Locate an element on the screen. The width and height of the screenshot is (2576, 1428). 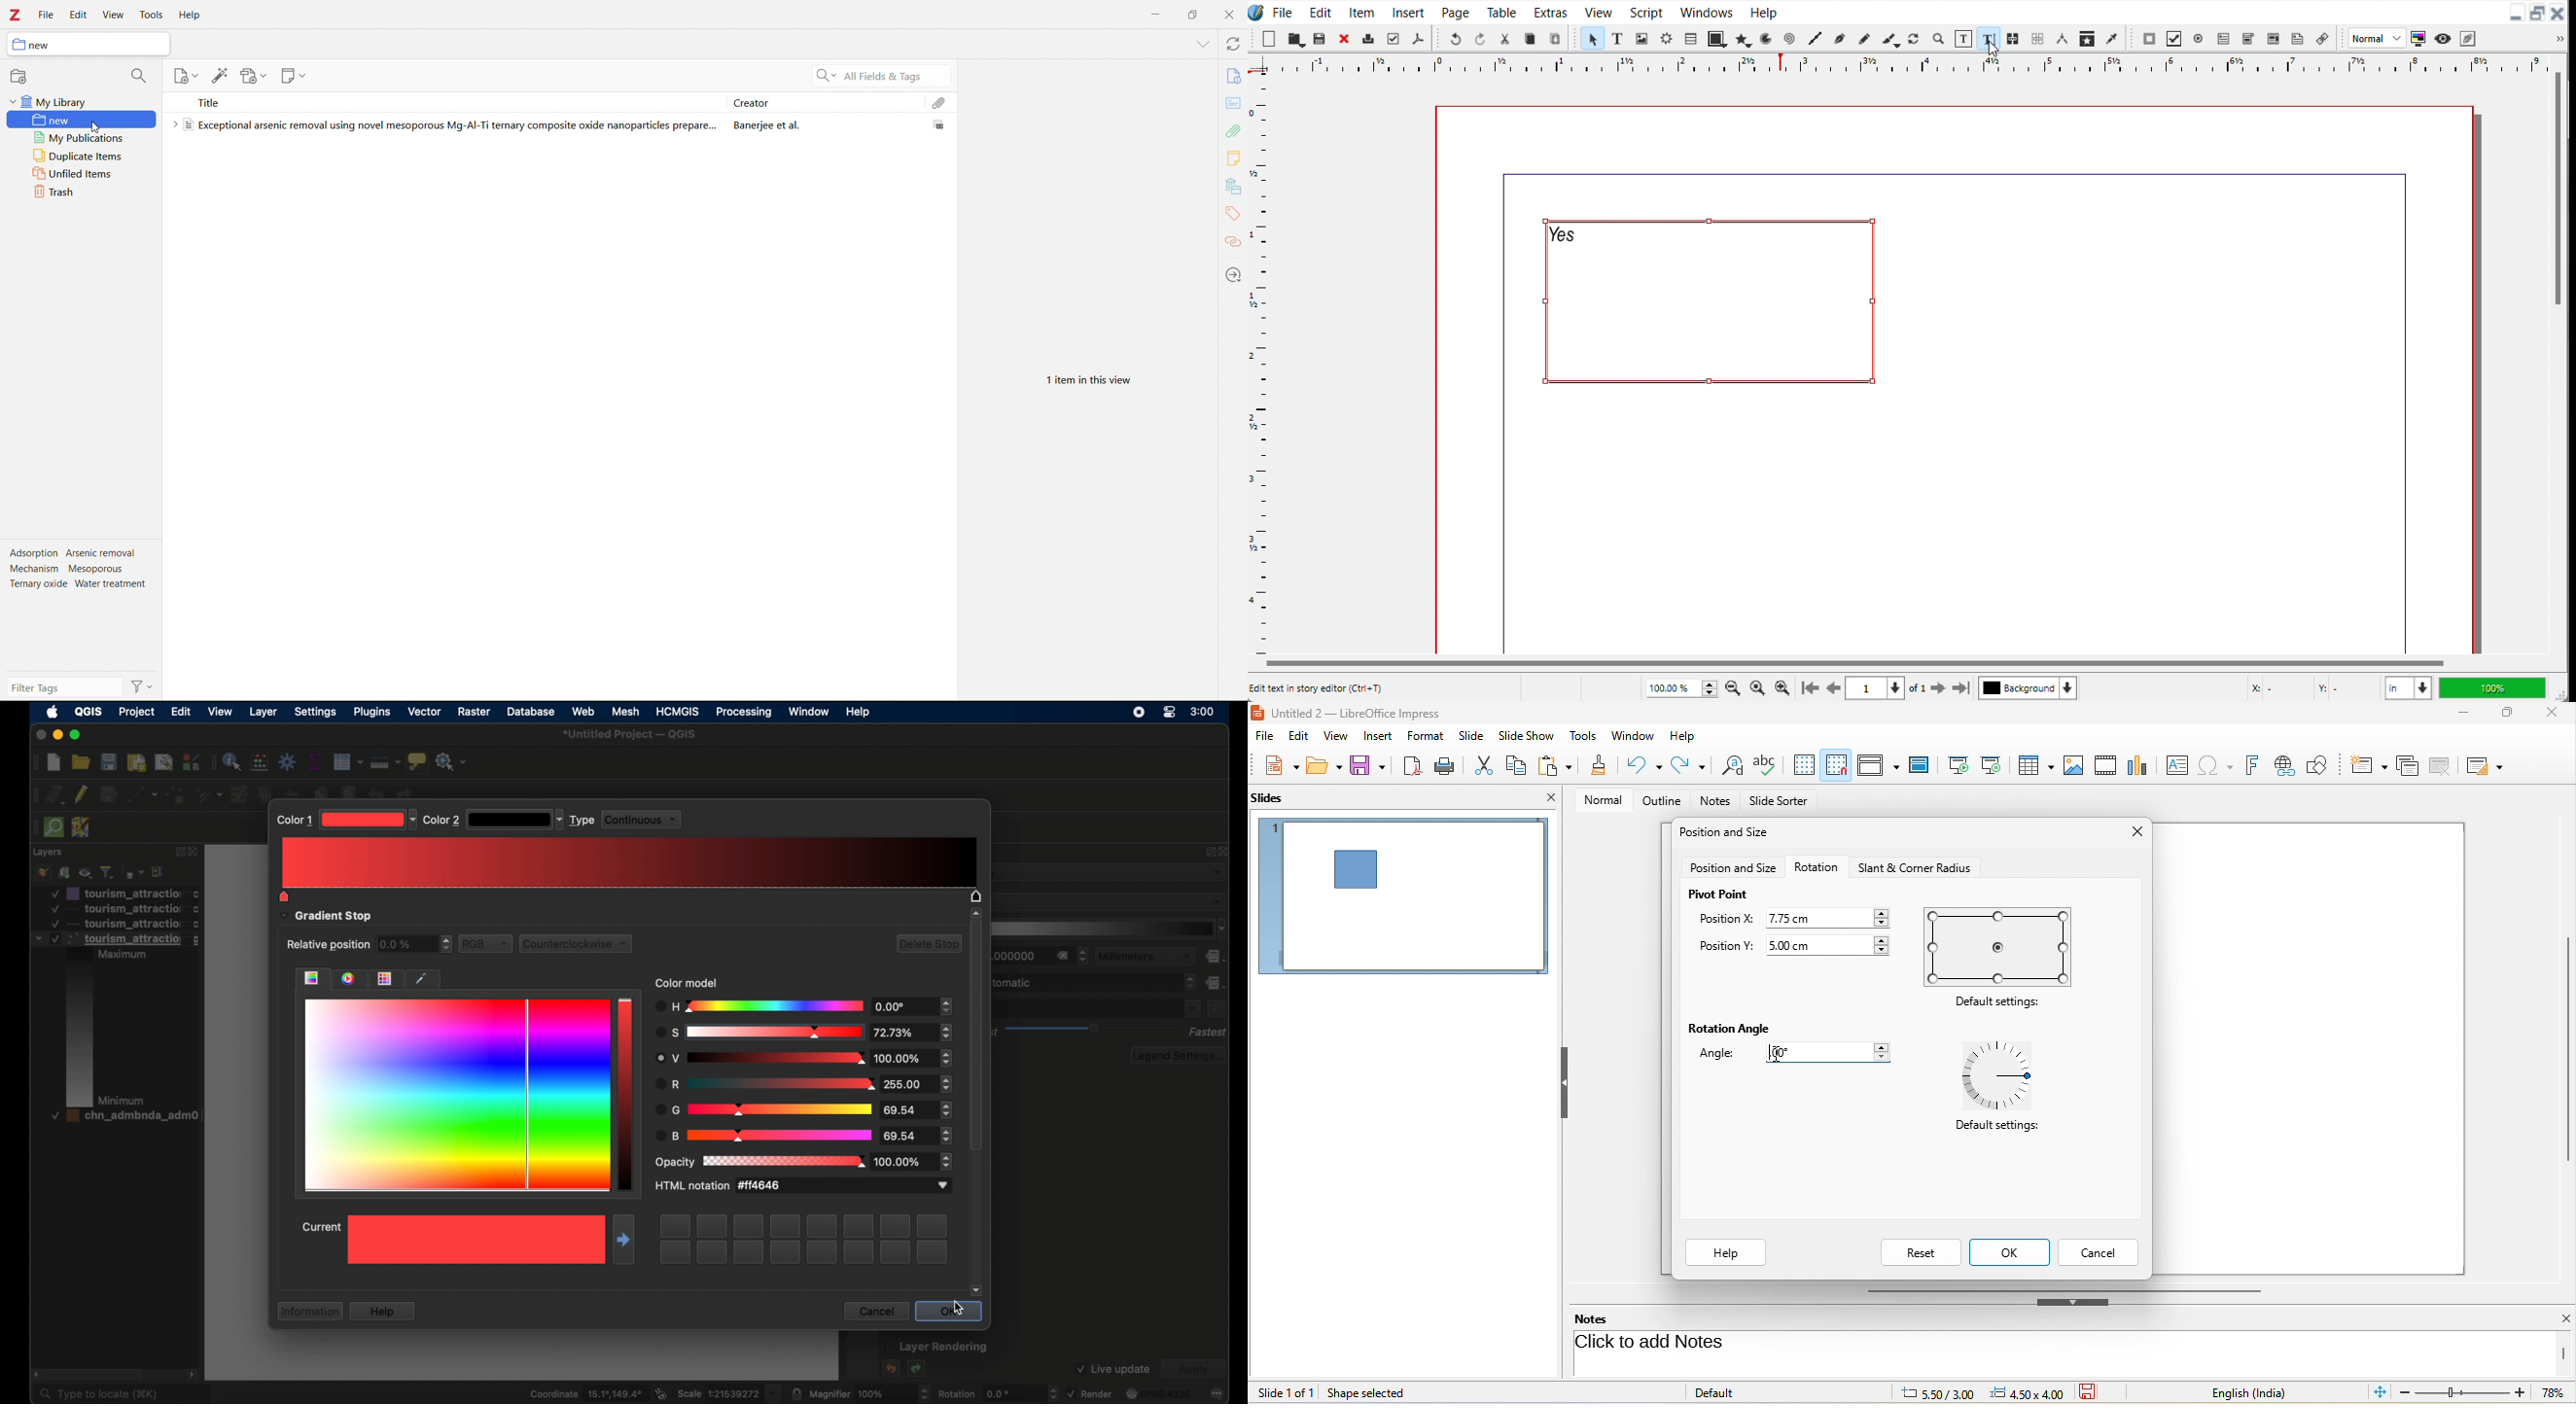
start from current slide is located at coordinates (1996, 765).